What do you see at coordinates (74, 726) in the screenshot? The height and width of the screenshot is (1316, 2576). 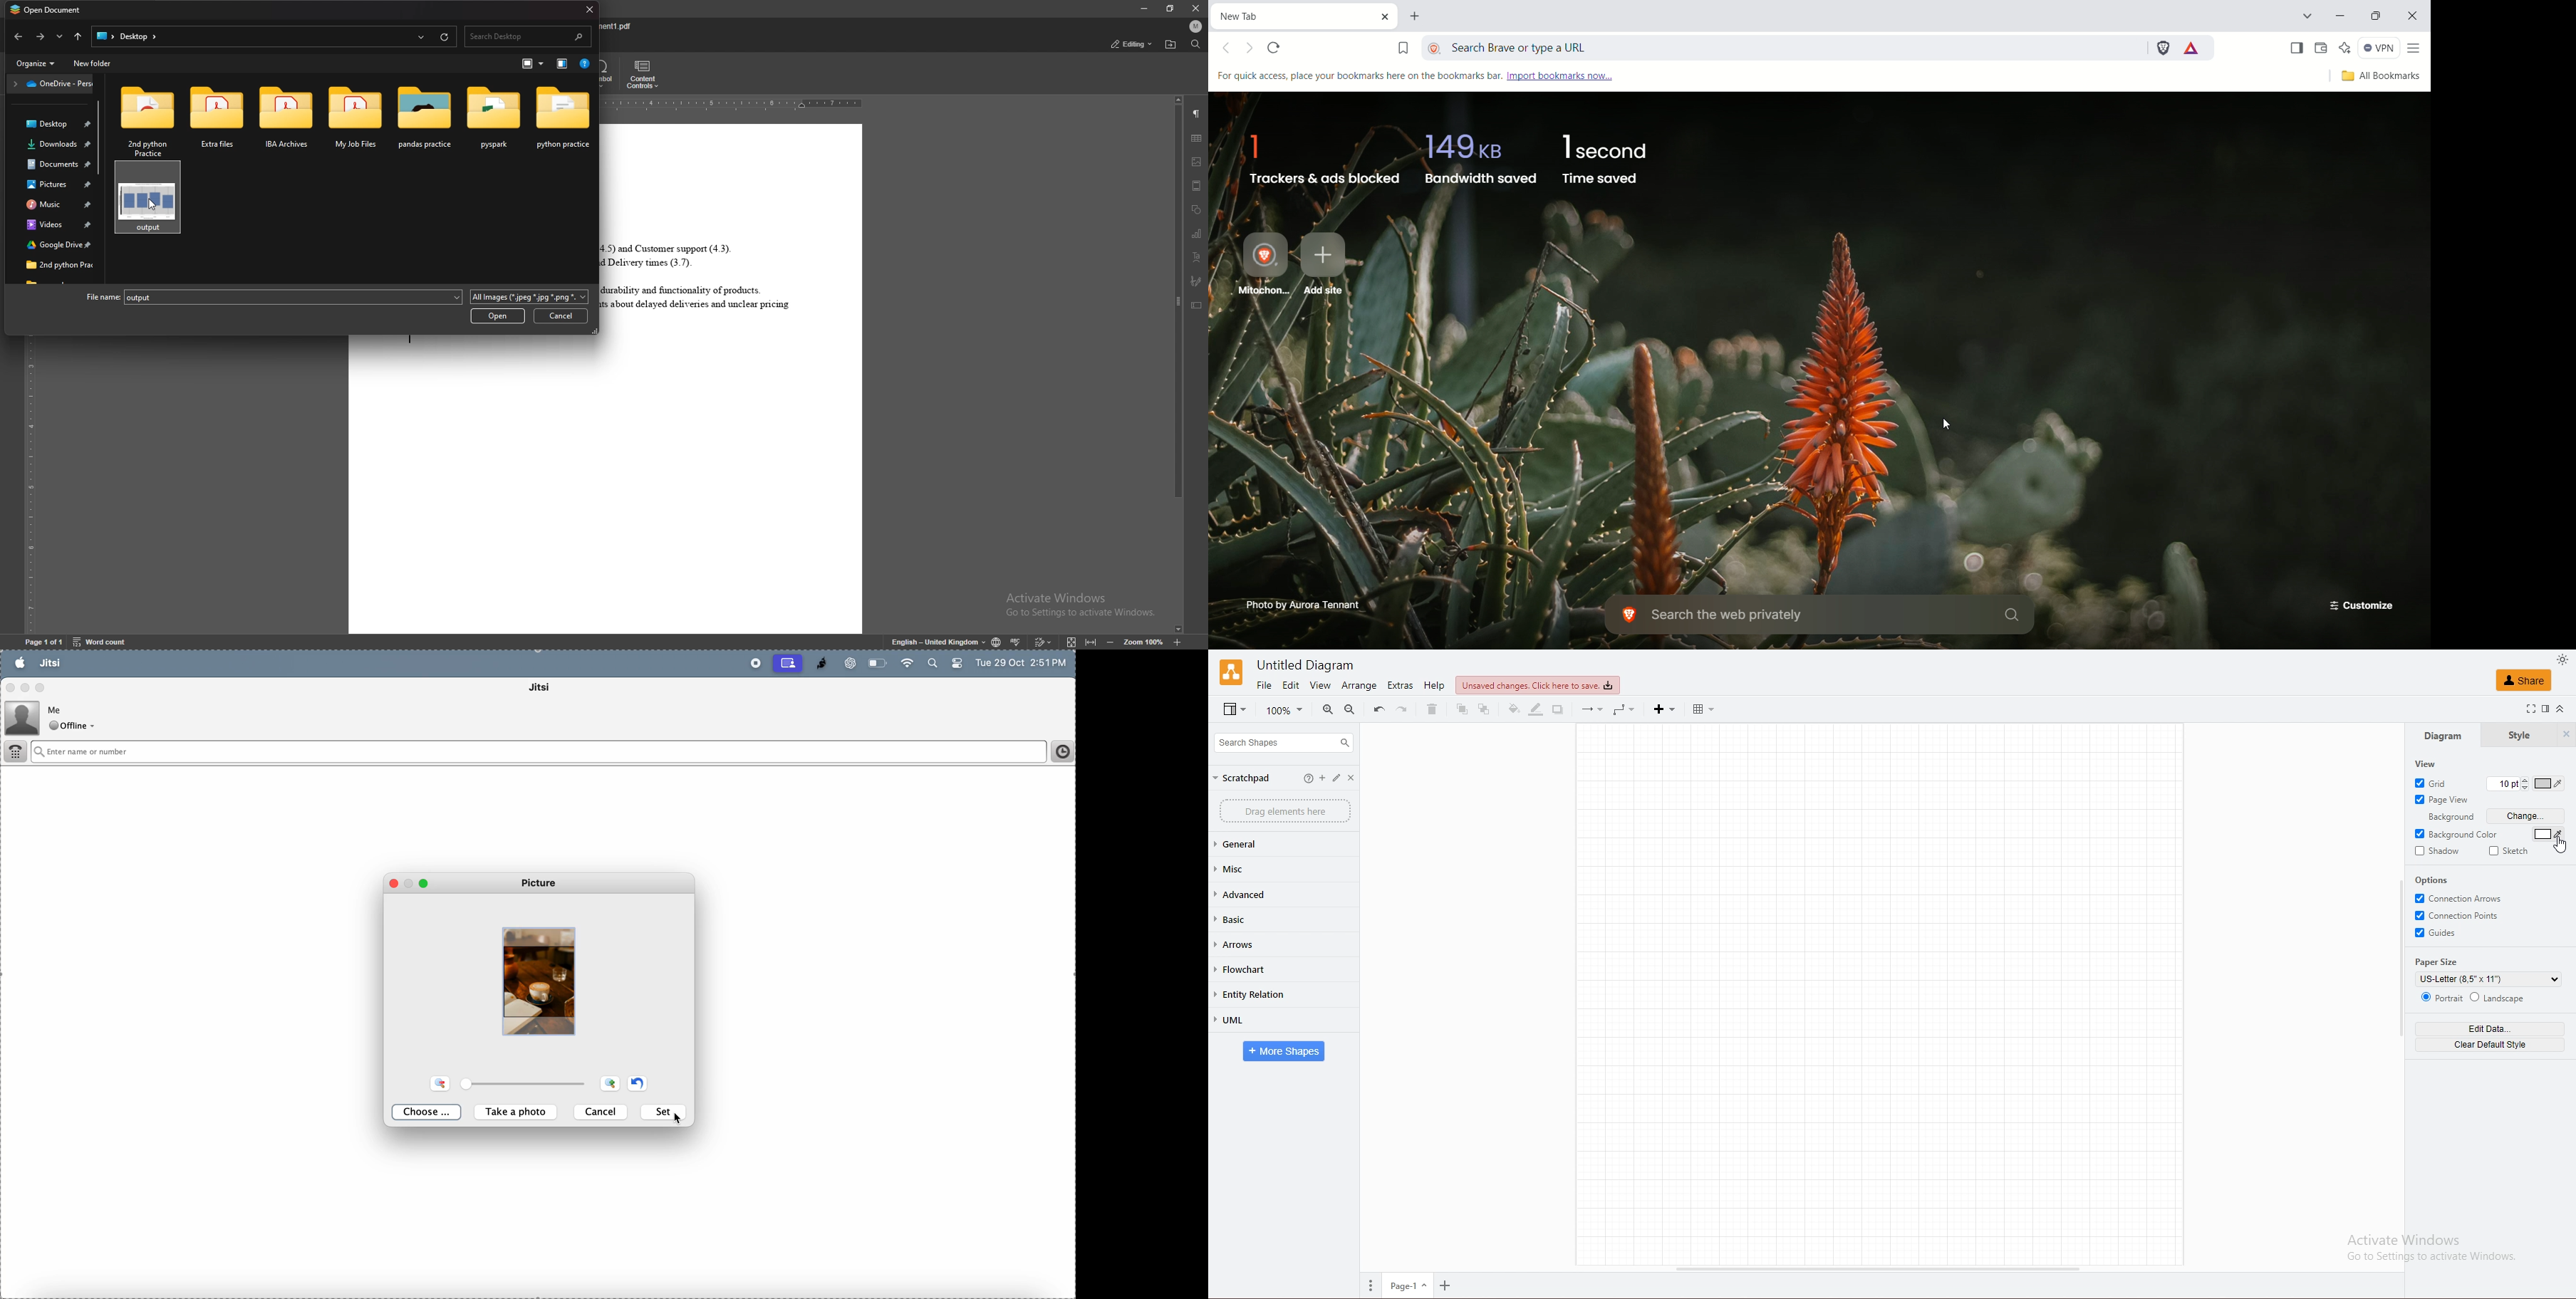 I see `offline` at bounding box center [74, 726].